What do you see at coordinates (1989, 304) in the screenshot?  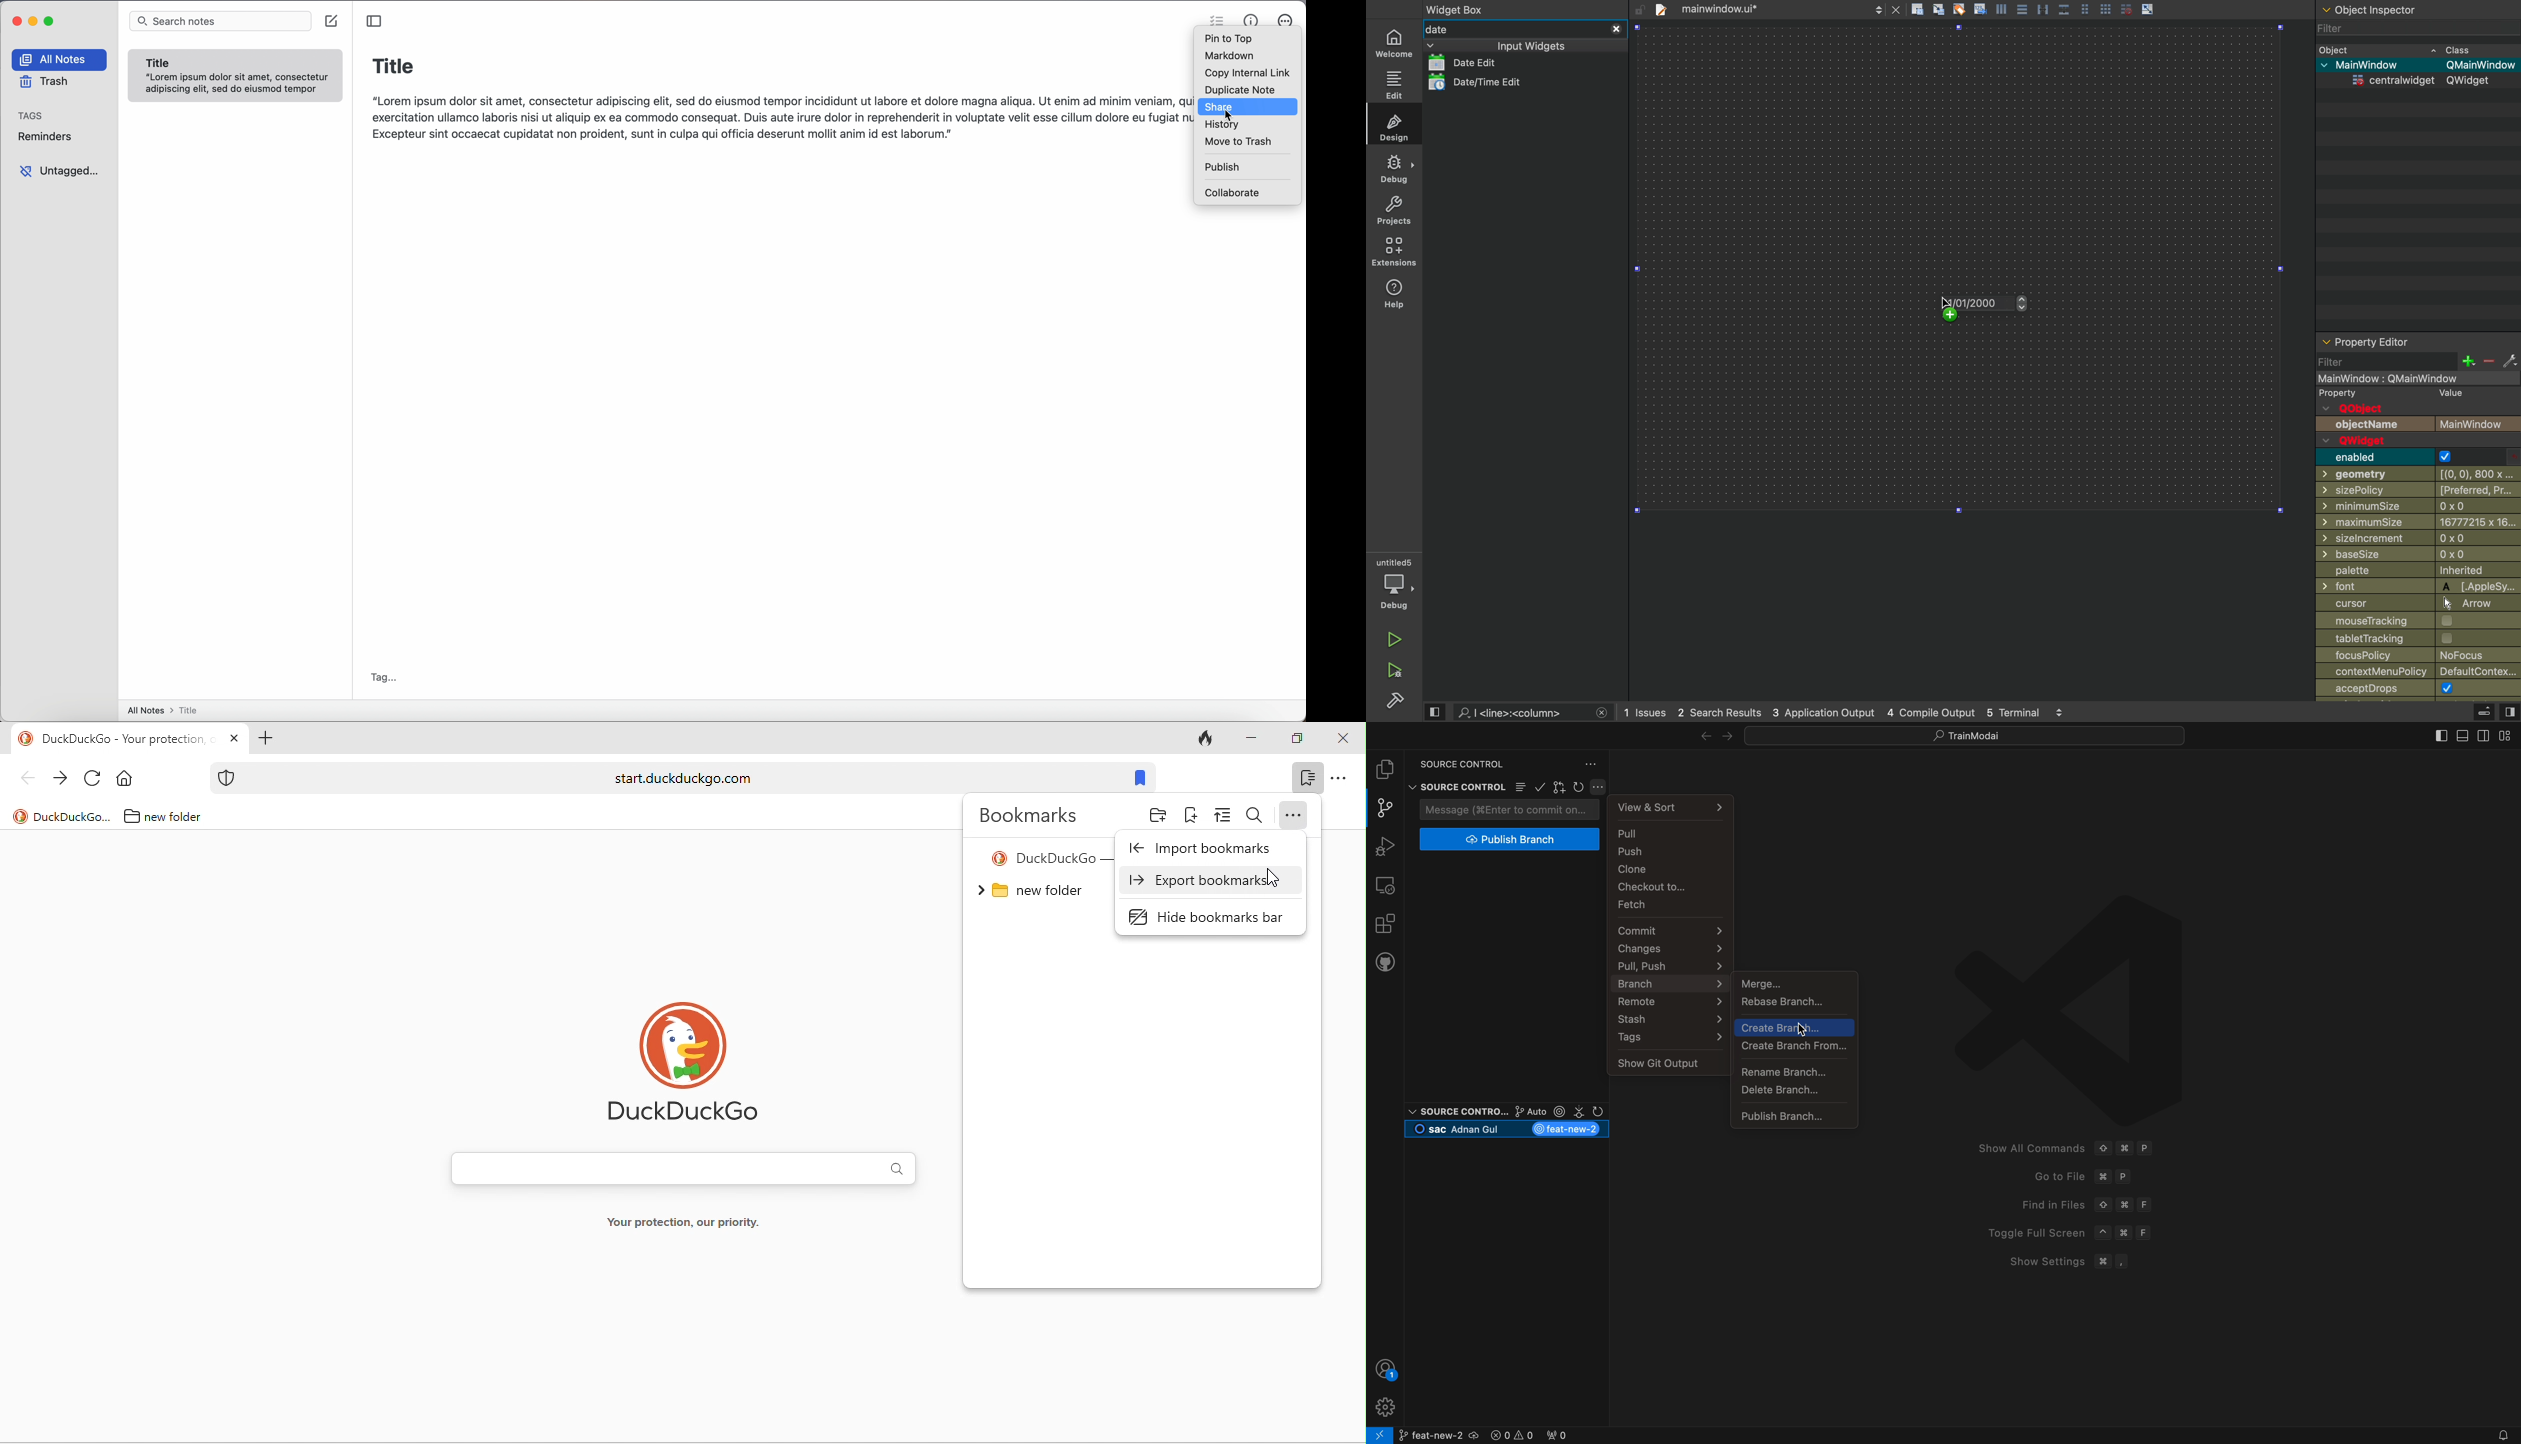 I see `on key up` at bounding box center [1989, 304].